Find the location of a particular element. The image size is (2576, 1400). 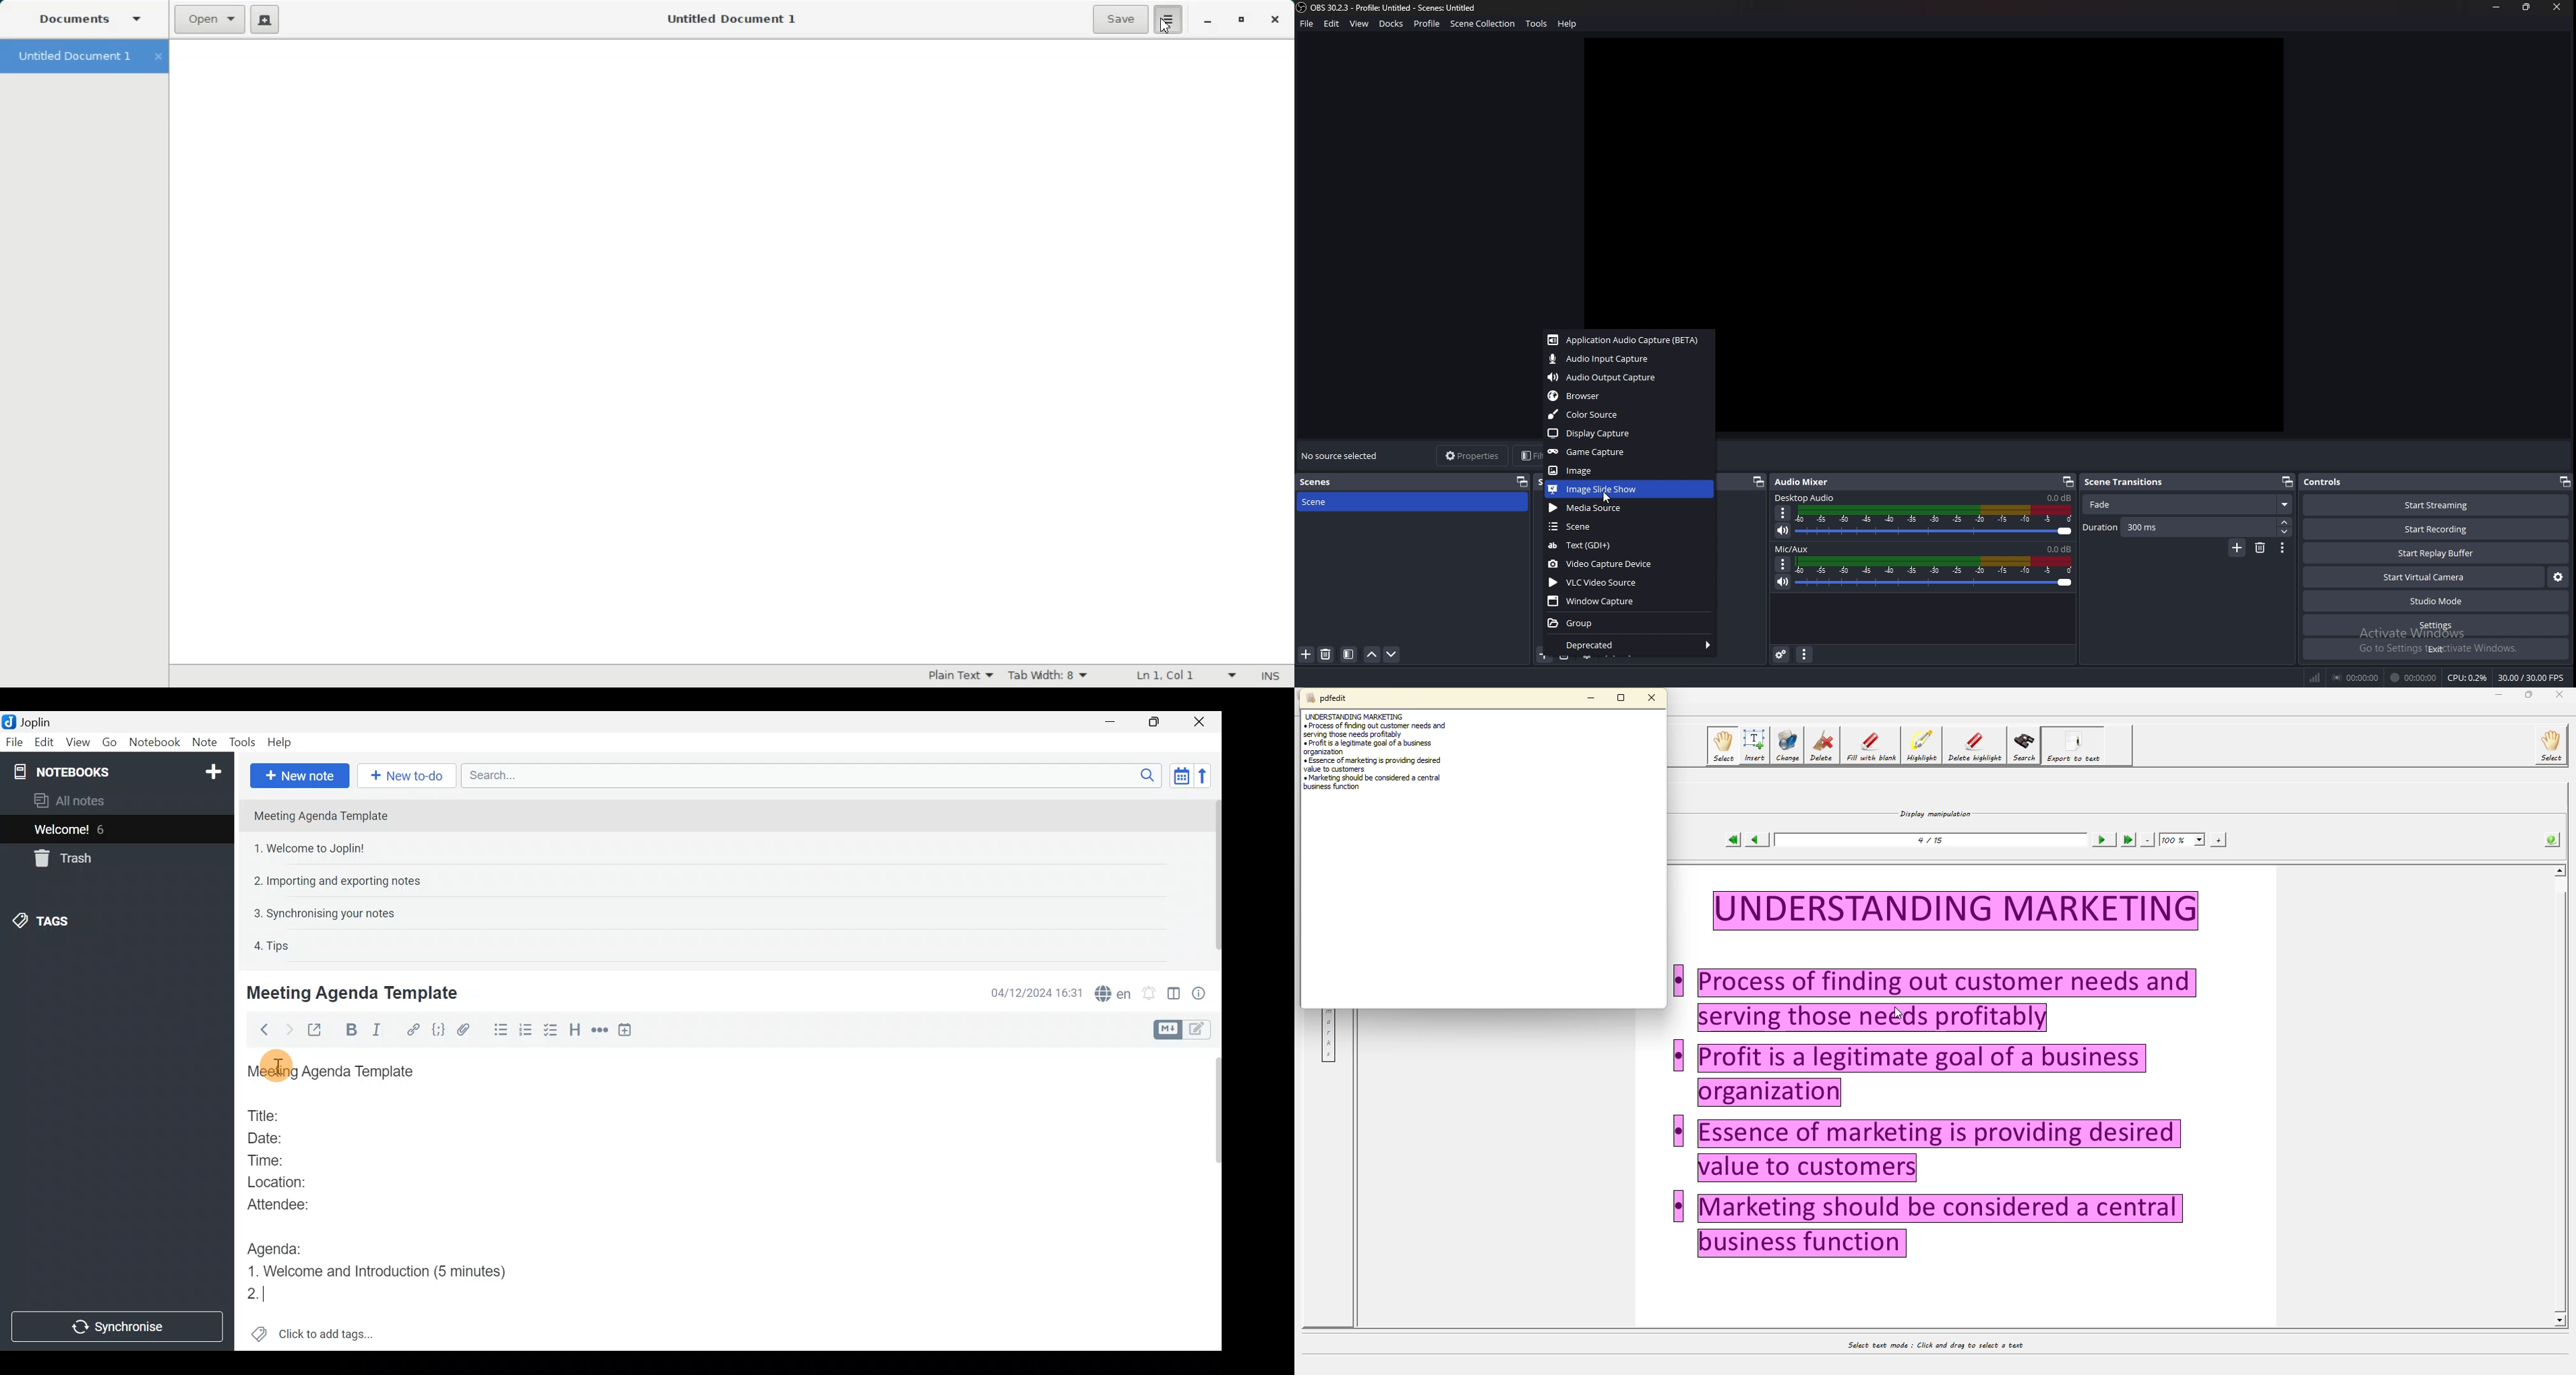

image is located at coordinates (1626, 471).